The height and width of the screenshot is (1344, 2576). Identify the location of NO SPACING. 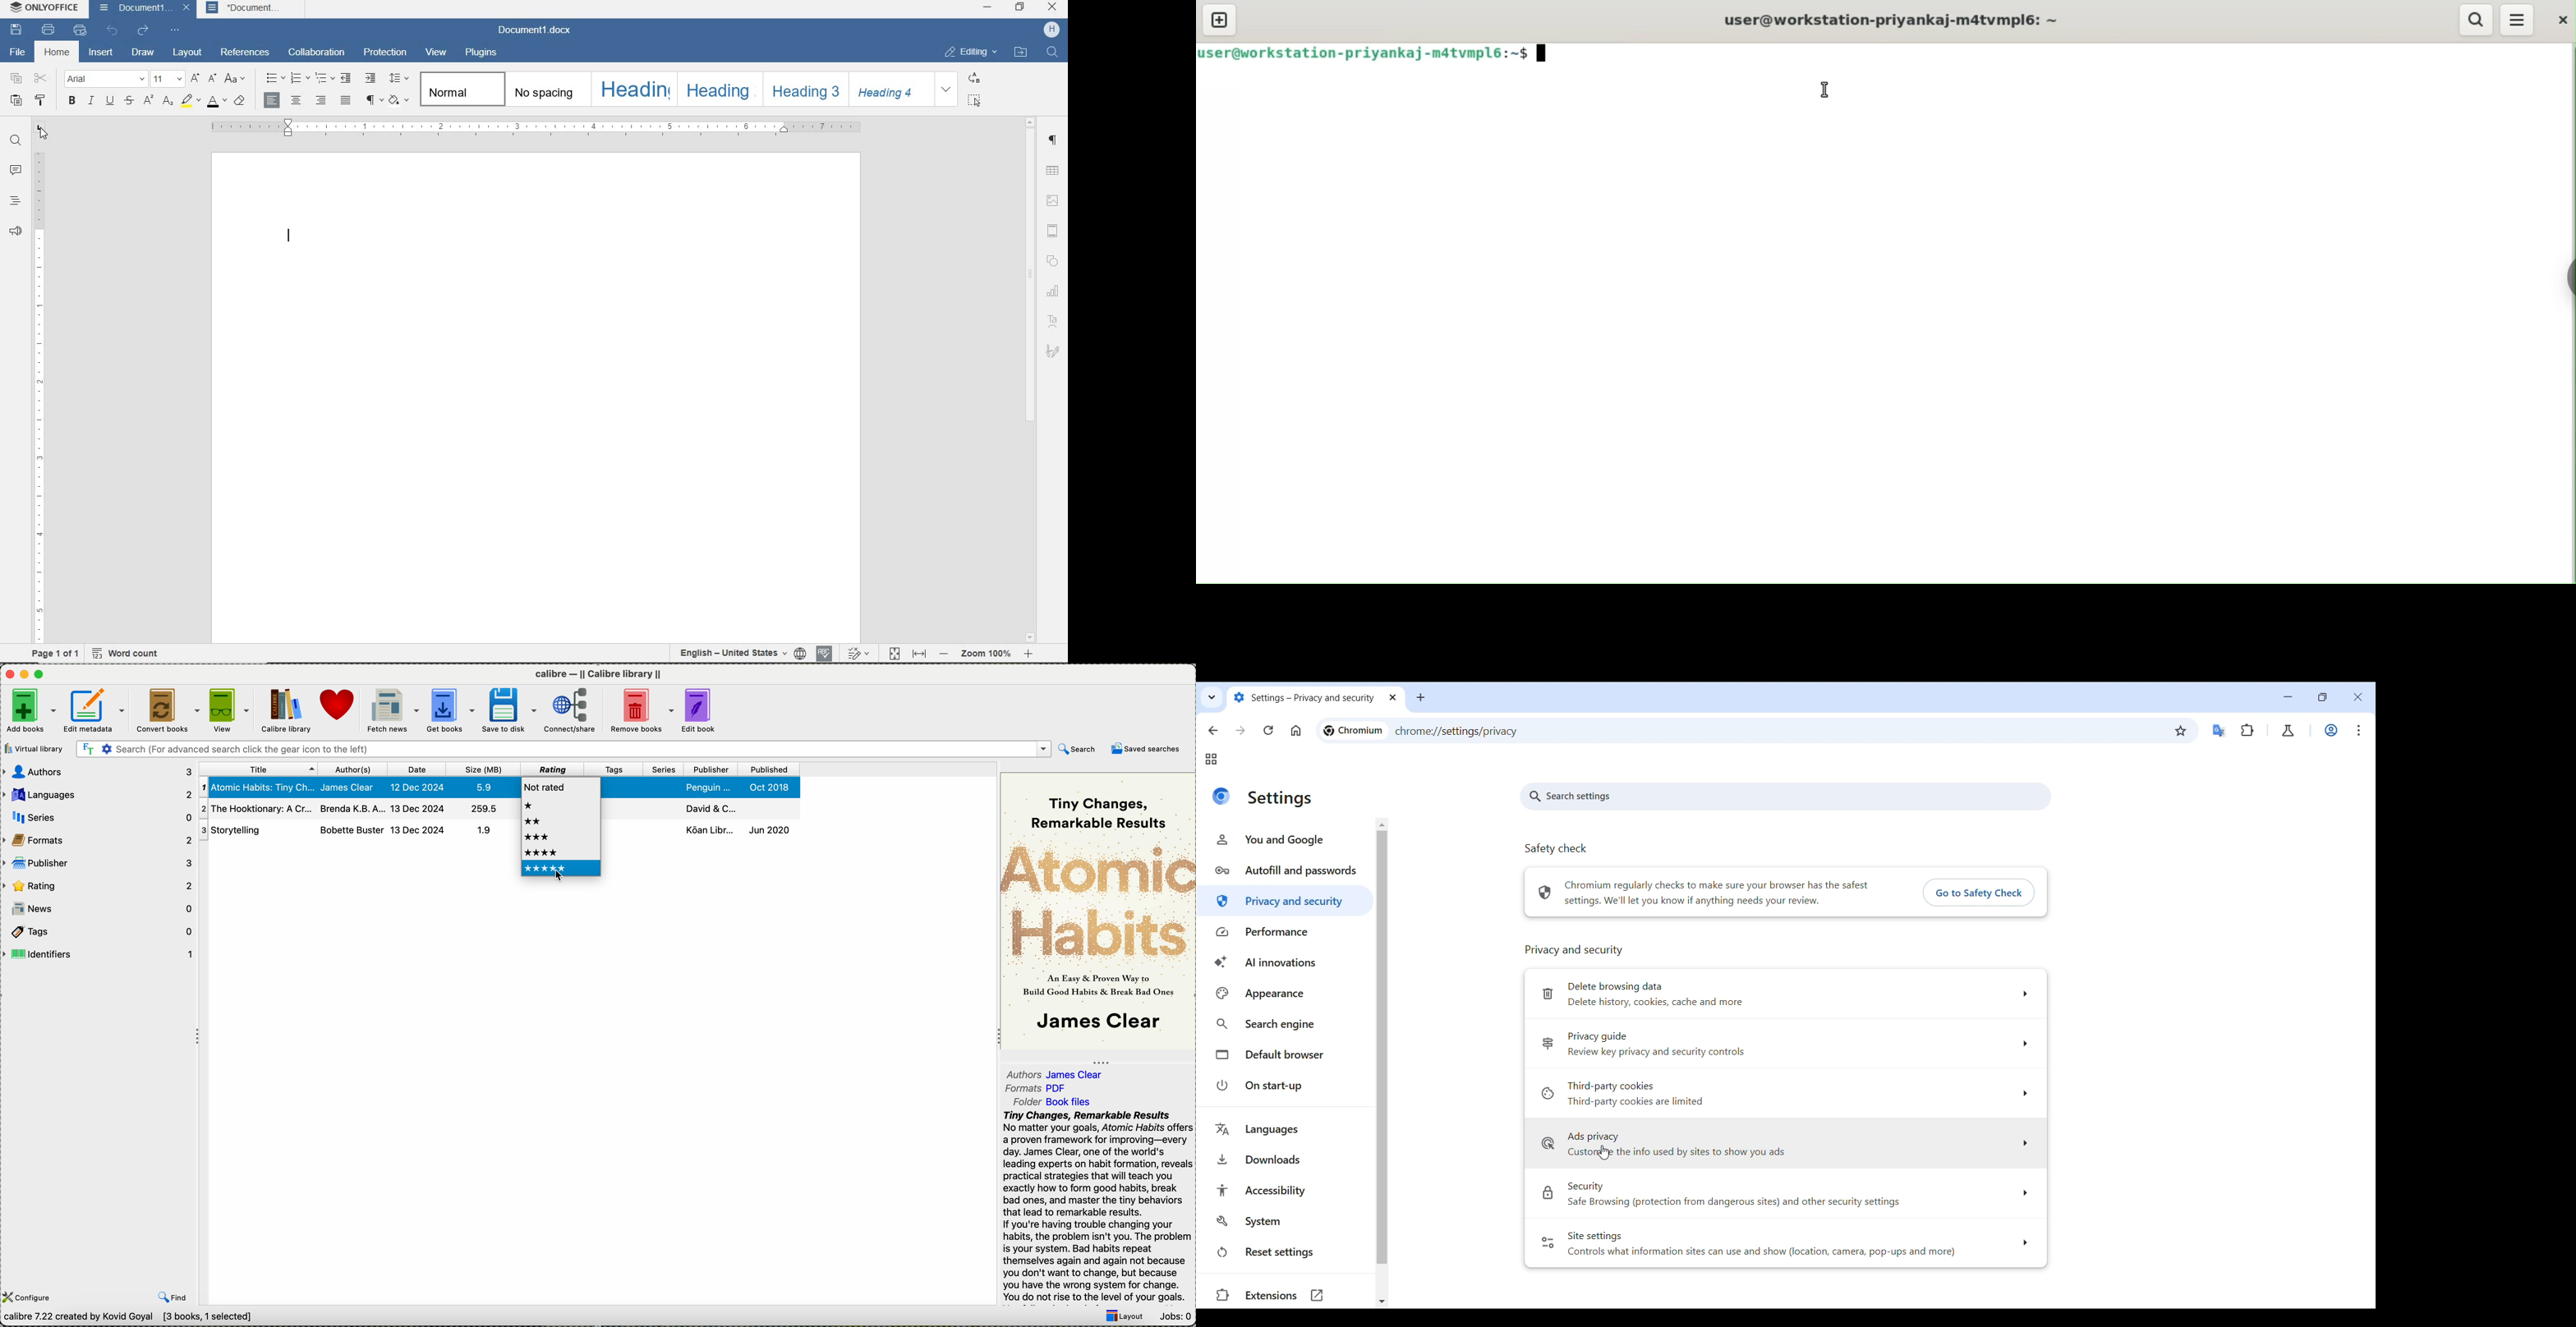
(546, 90).